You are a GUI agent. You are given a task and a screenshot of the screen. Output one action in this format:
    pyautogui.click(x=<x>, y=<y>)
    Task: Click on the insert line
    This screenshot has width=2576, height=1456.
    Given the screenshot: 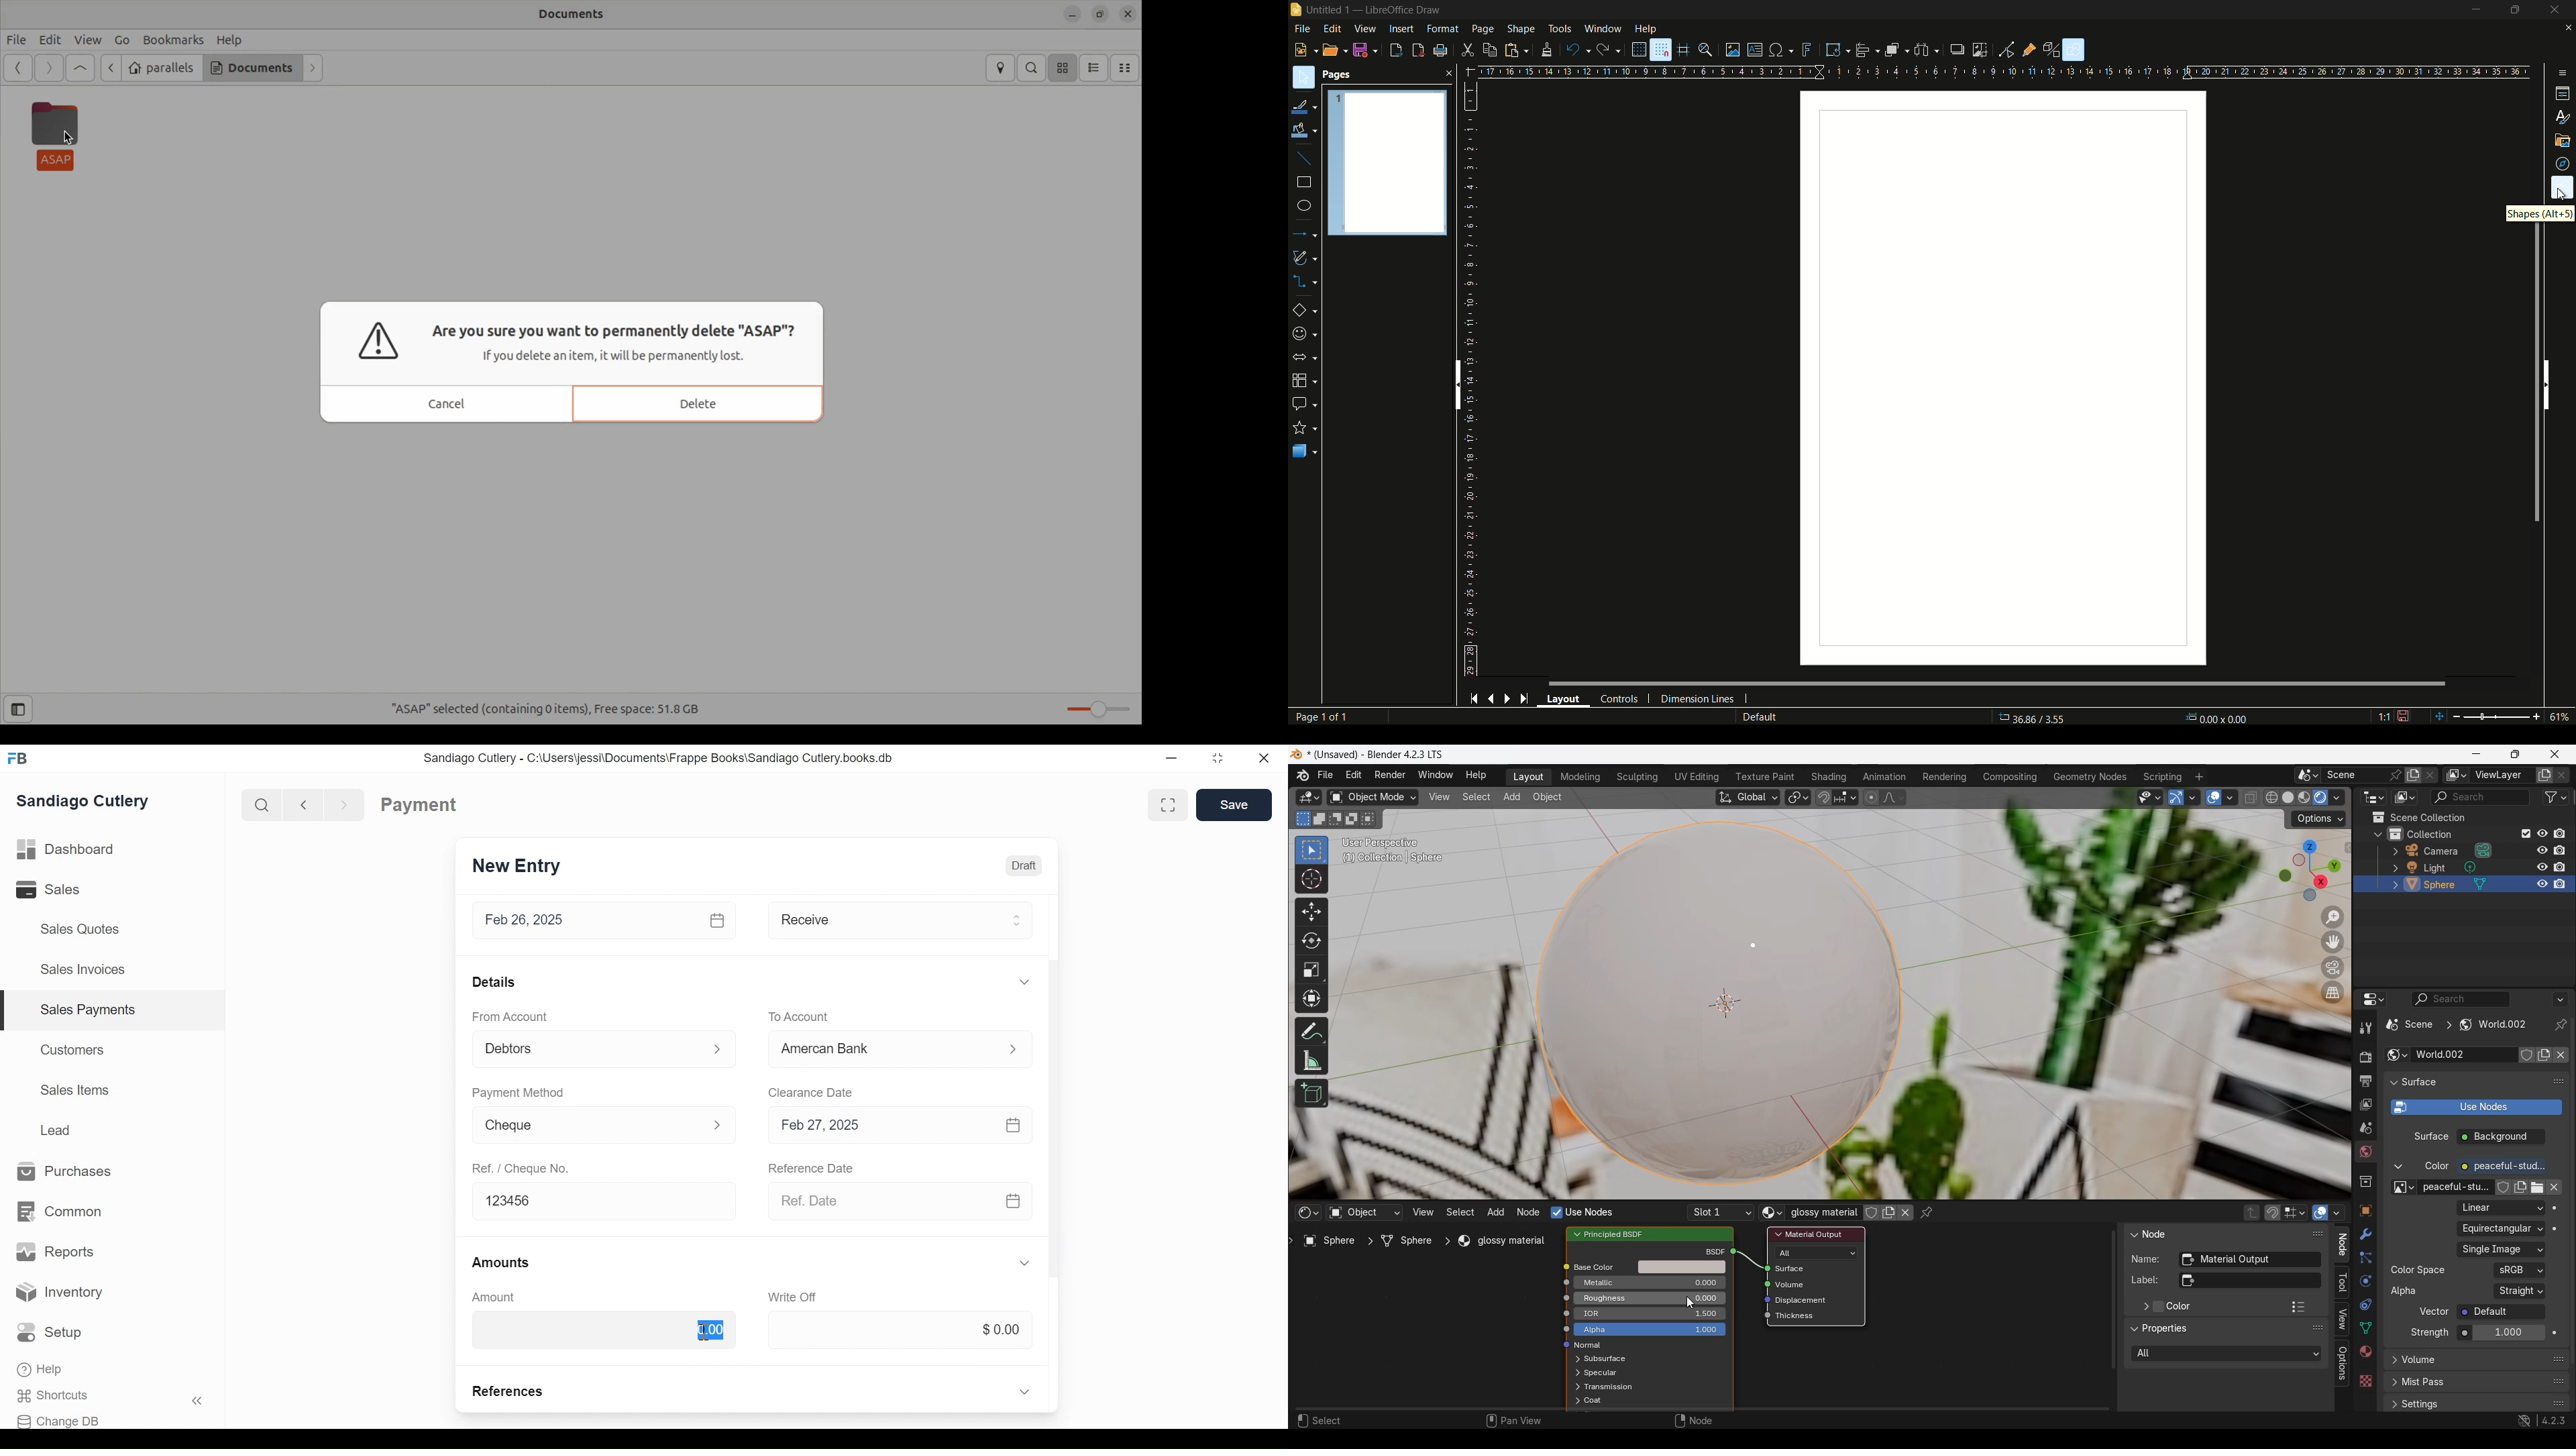 What is the action you would take?
    pyautogui.click(x=1303, y=158)
    